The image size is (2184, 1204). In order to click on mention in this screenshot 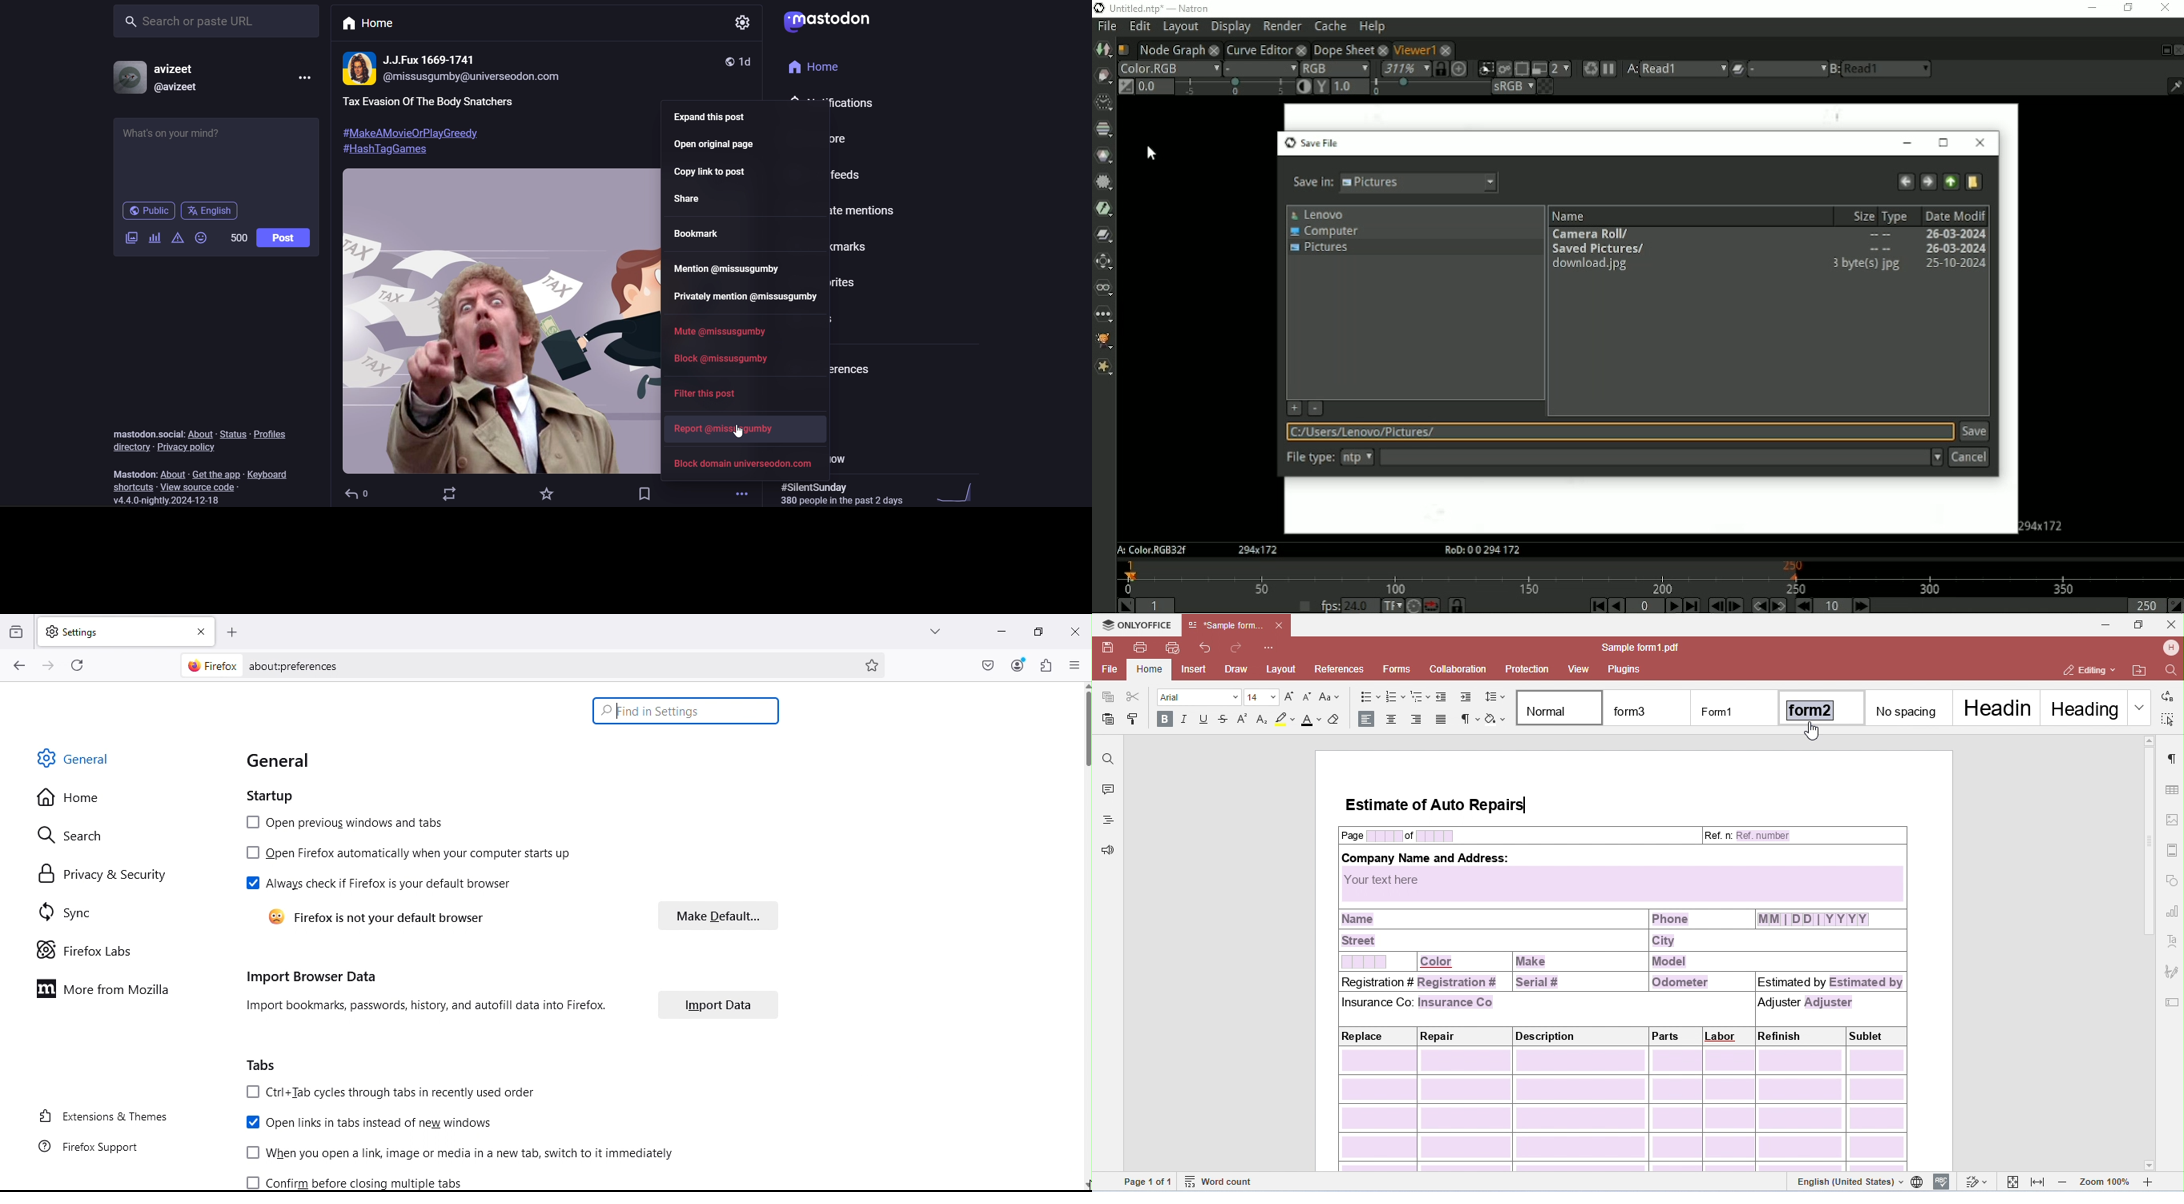, I will do `click(737, 271)`.